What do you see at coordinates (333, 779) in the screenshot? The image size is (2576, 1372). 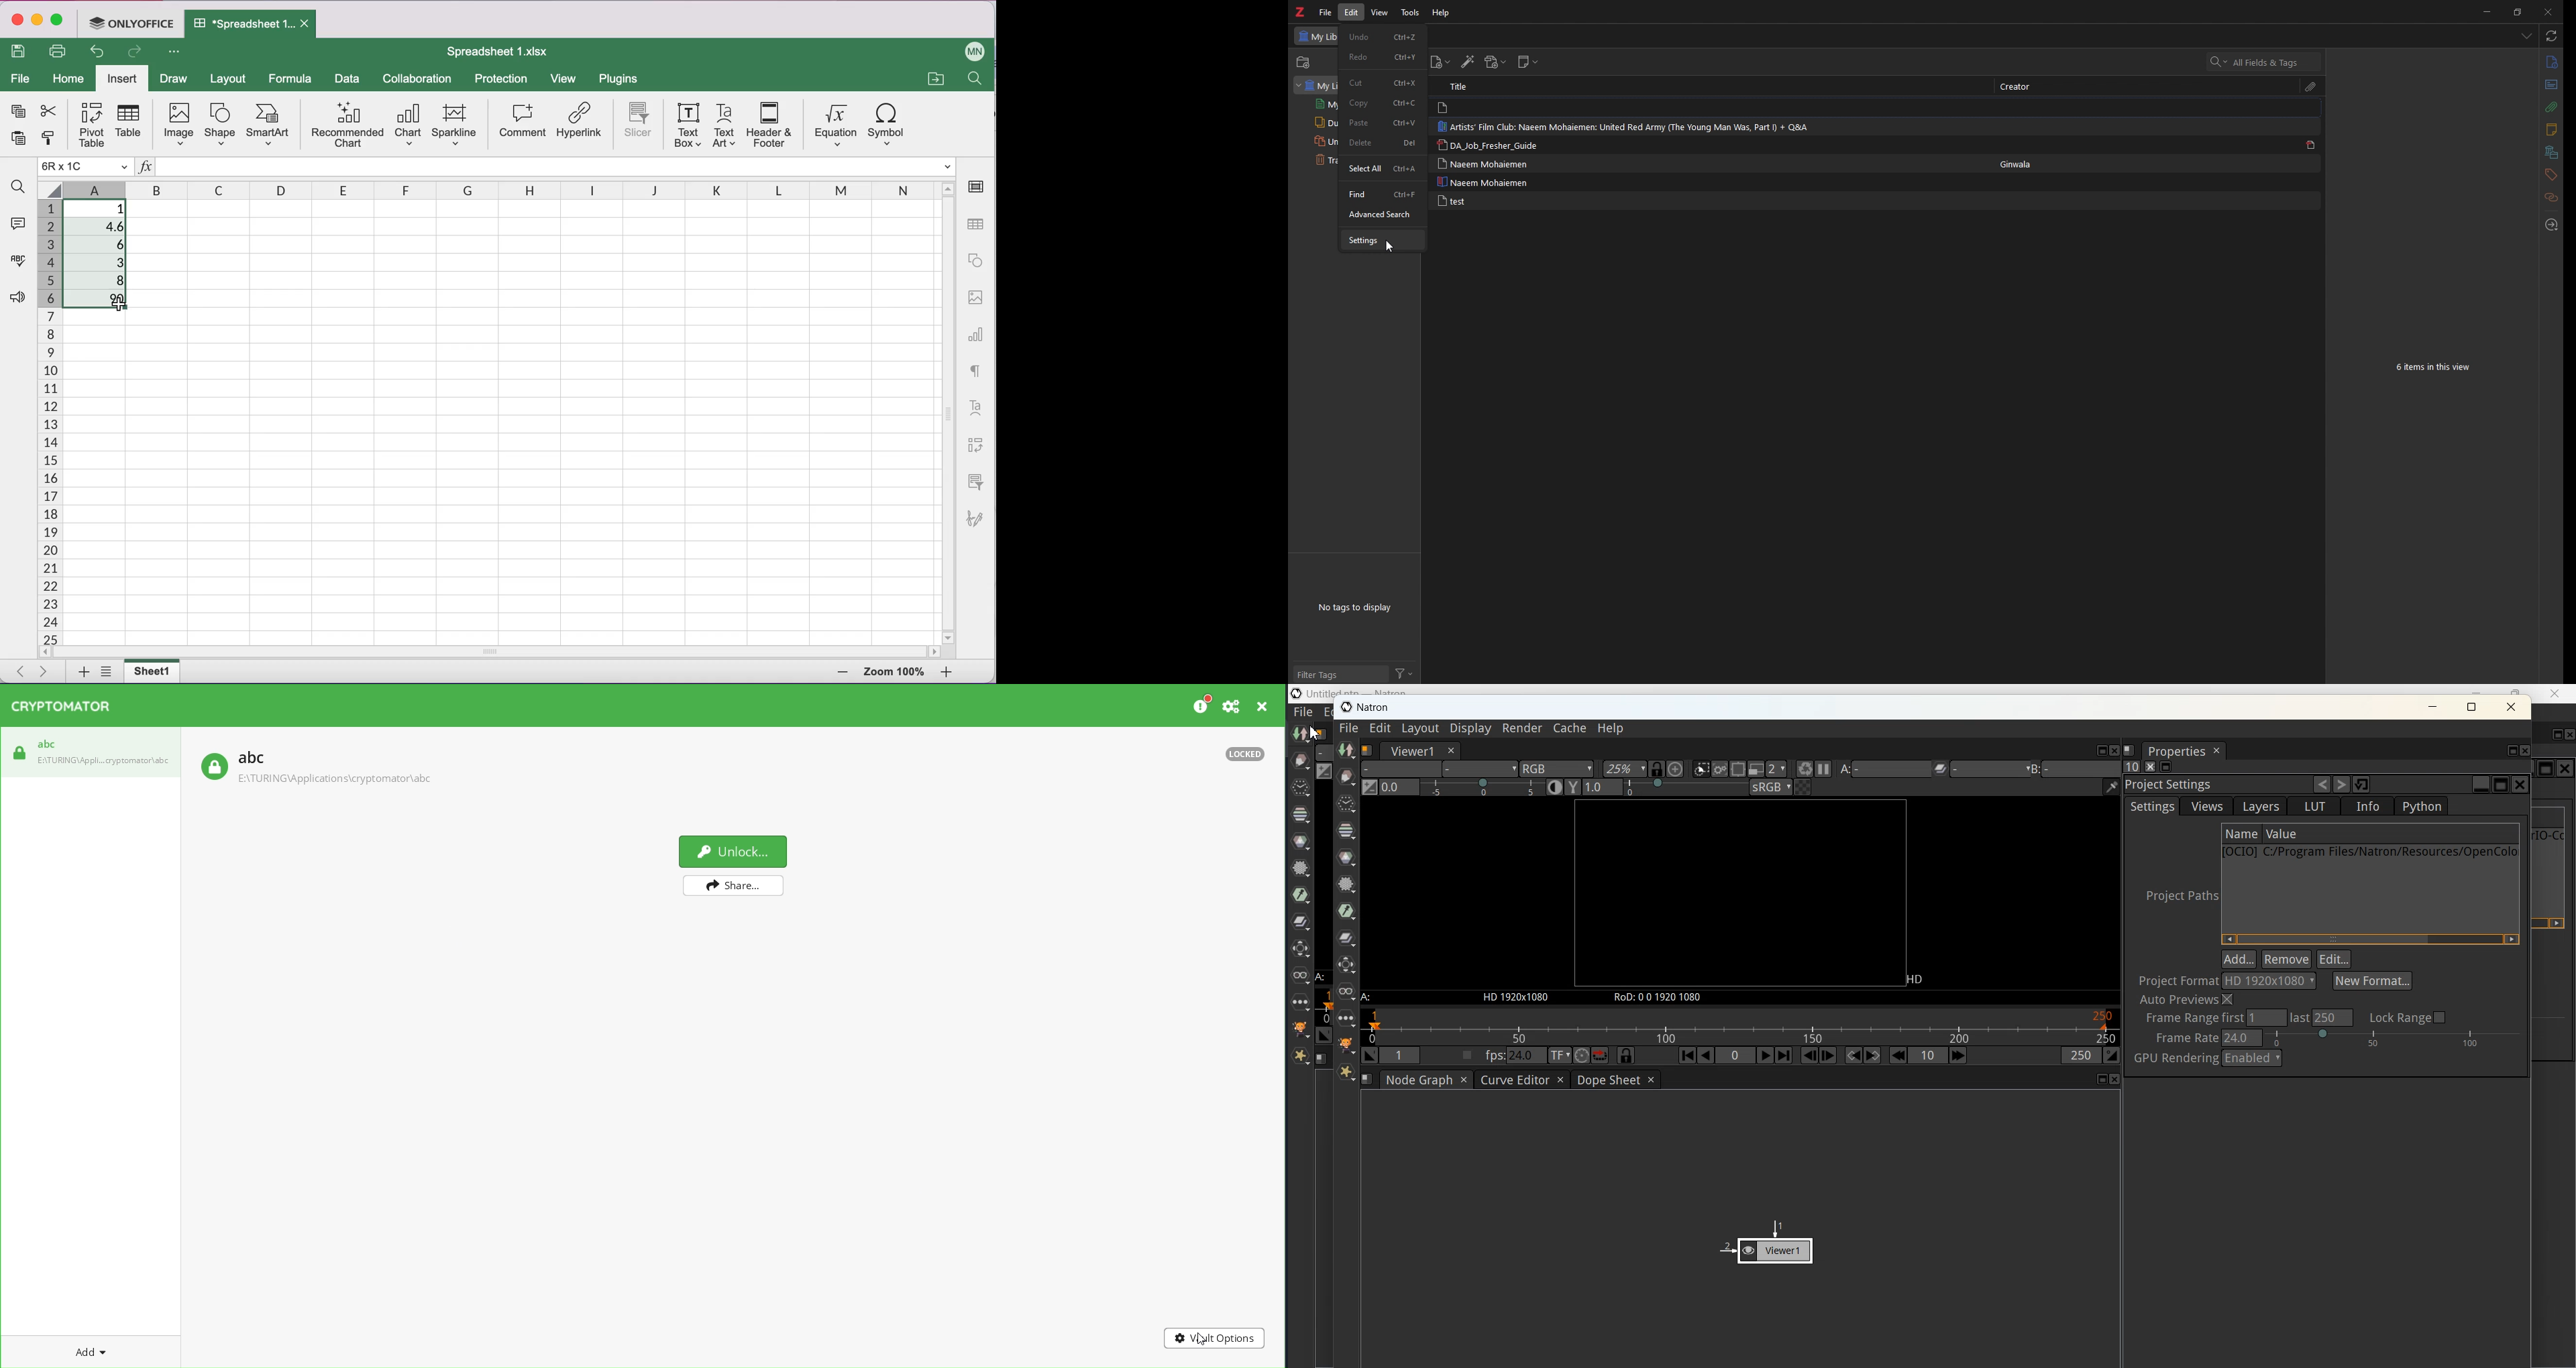 I see `path` at bounding box center [333, 779].